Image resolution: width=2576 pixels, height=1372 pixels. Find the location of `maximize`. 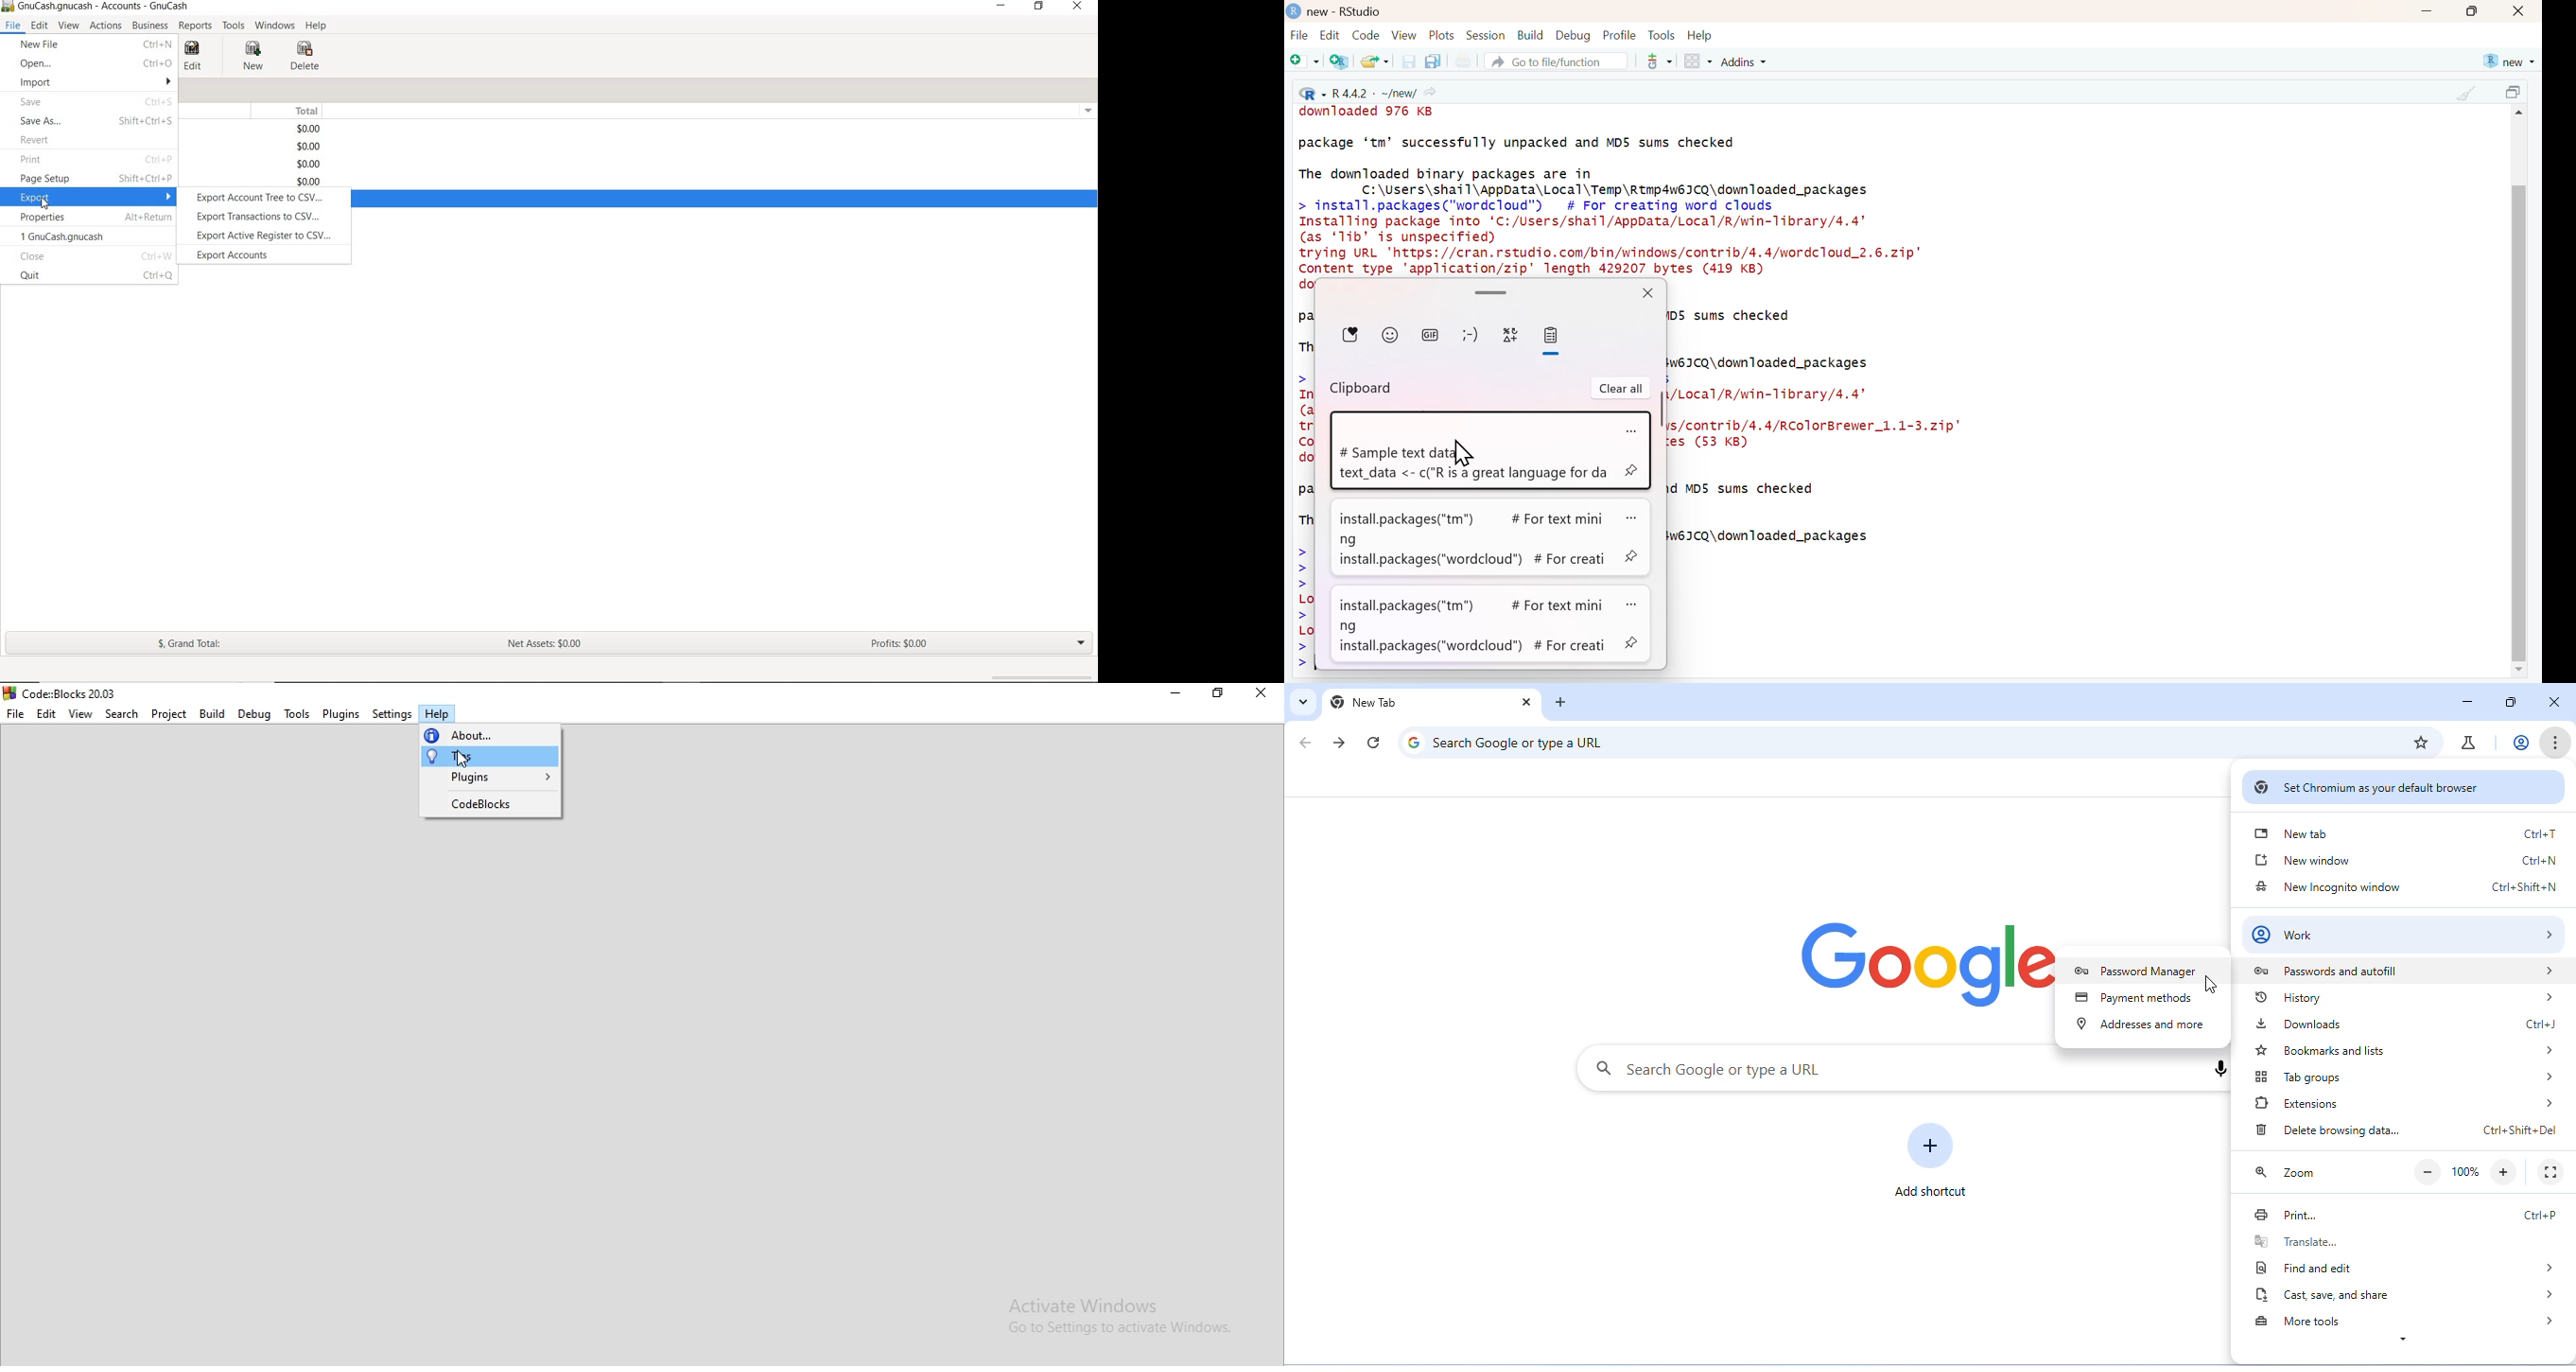

maximize is located at coordinates (2517, 92).